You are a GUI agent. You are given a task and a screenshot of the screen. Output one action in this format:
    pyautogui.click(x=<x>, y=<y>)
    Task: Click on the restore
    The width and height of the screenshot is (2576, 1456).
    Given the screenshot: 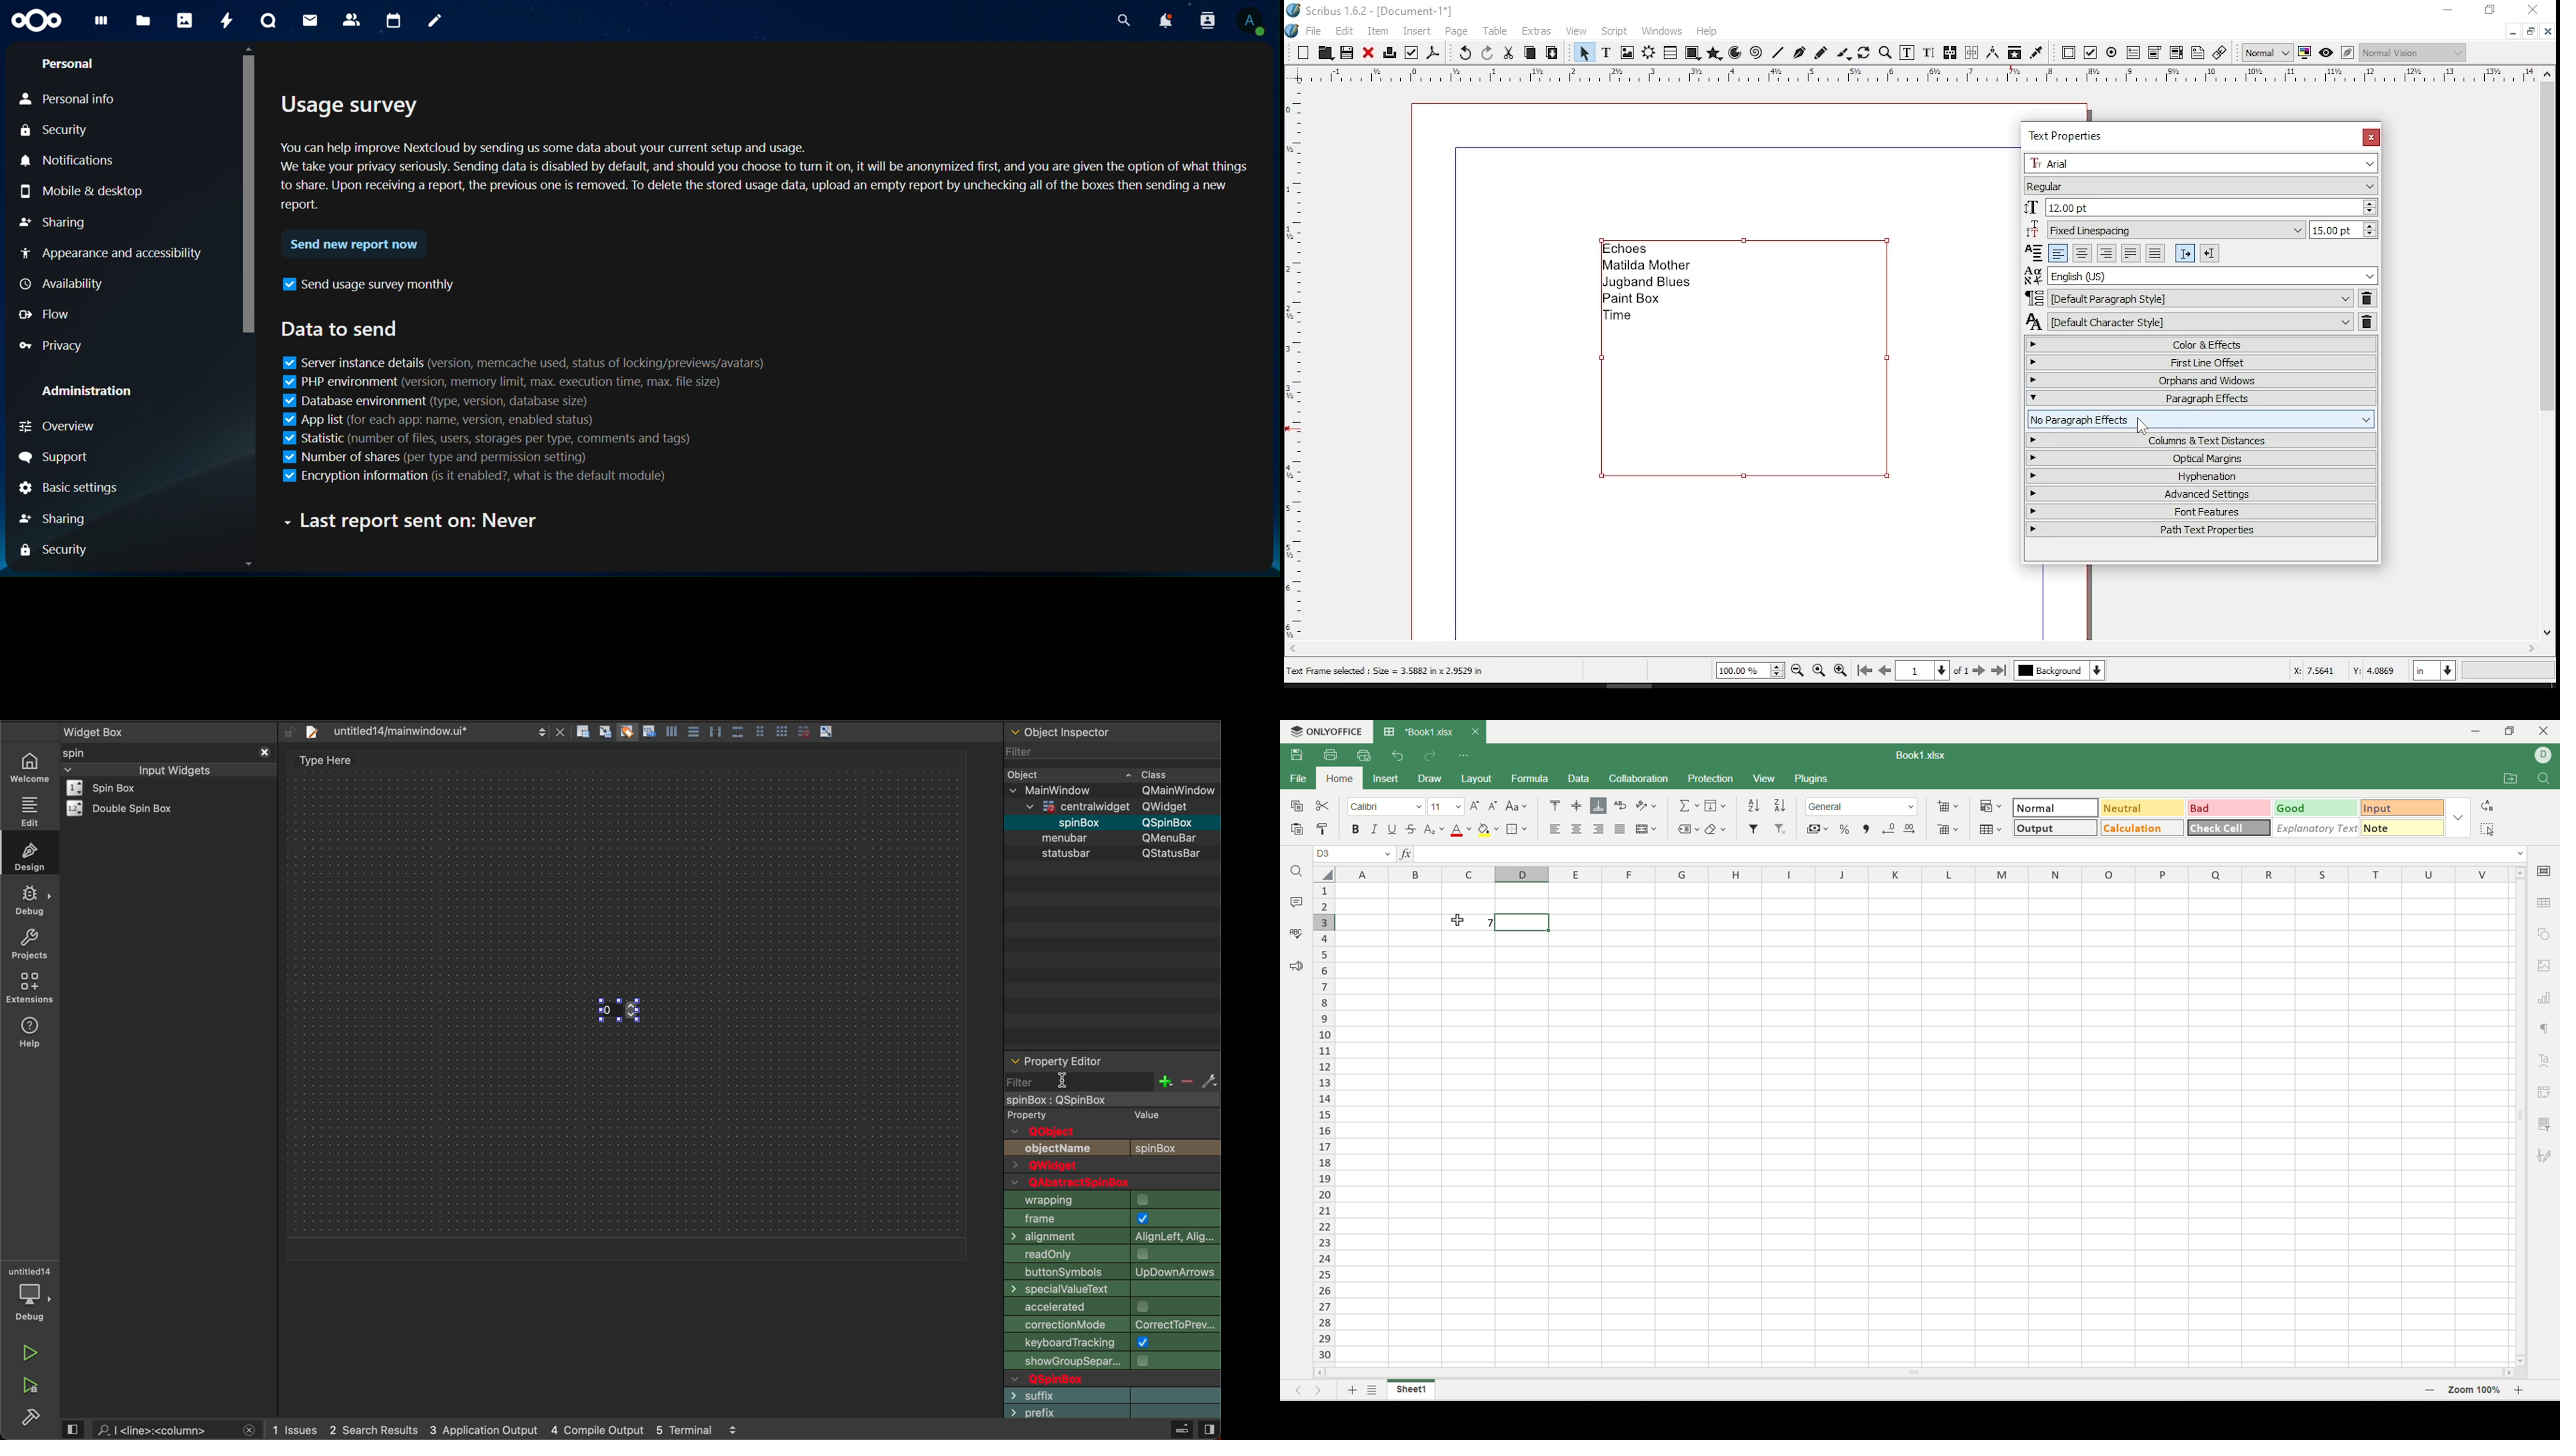 What is the action you would take?
    pyautogui.click(x=2529, y=31)
    